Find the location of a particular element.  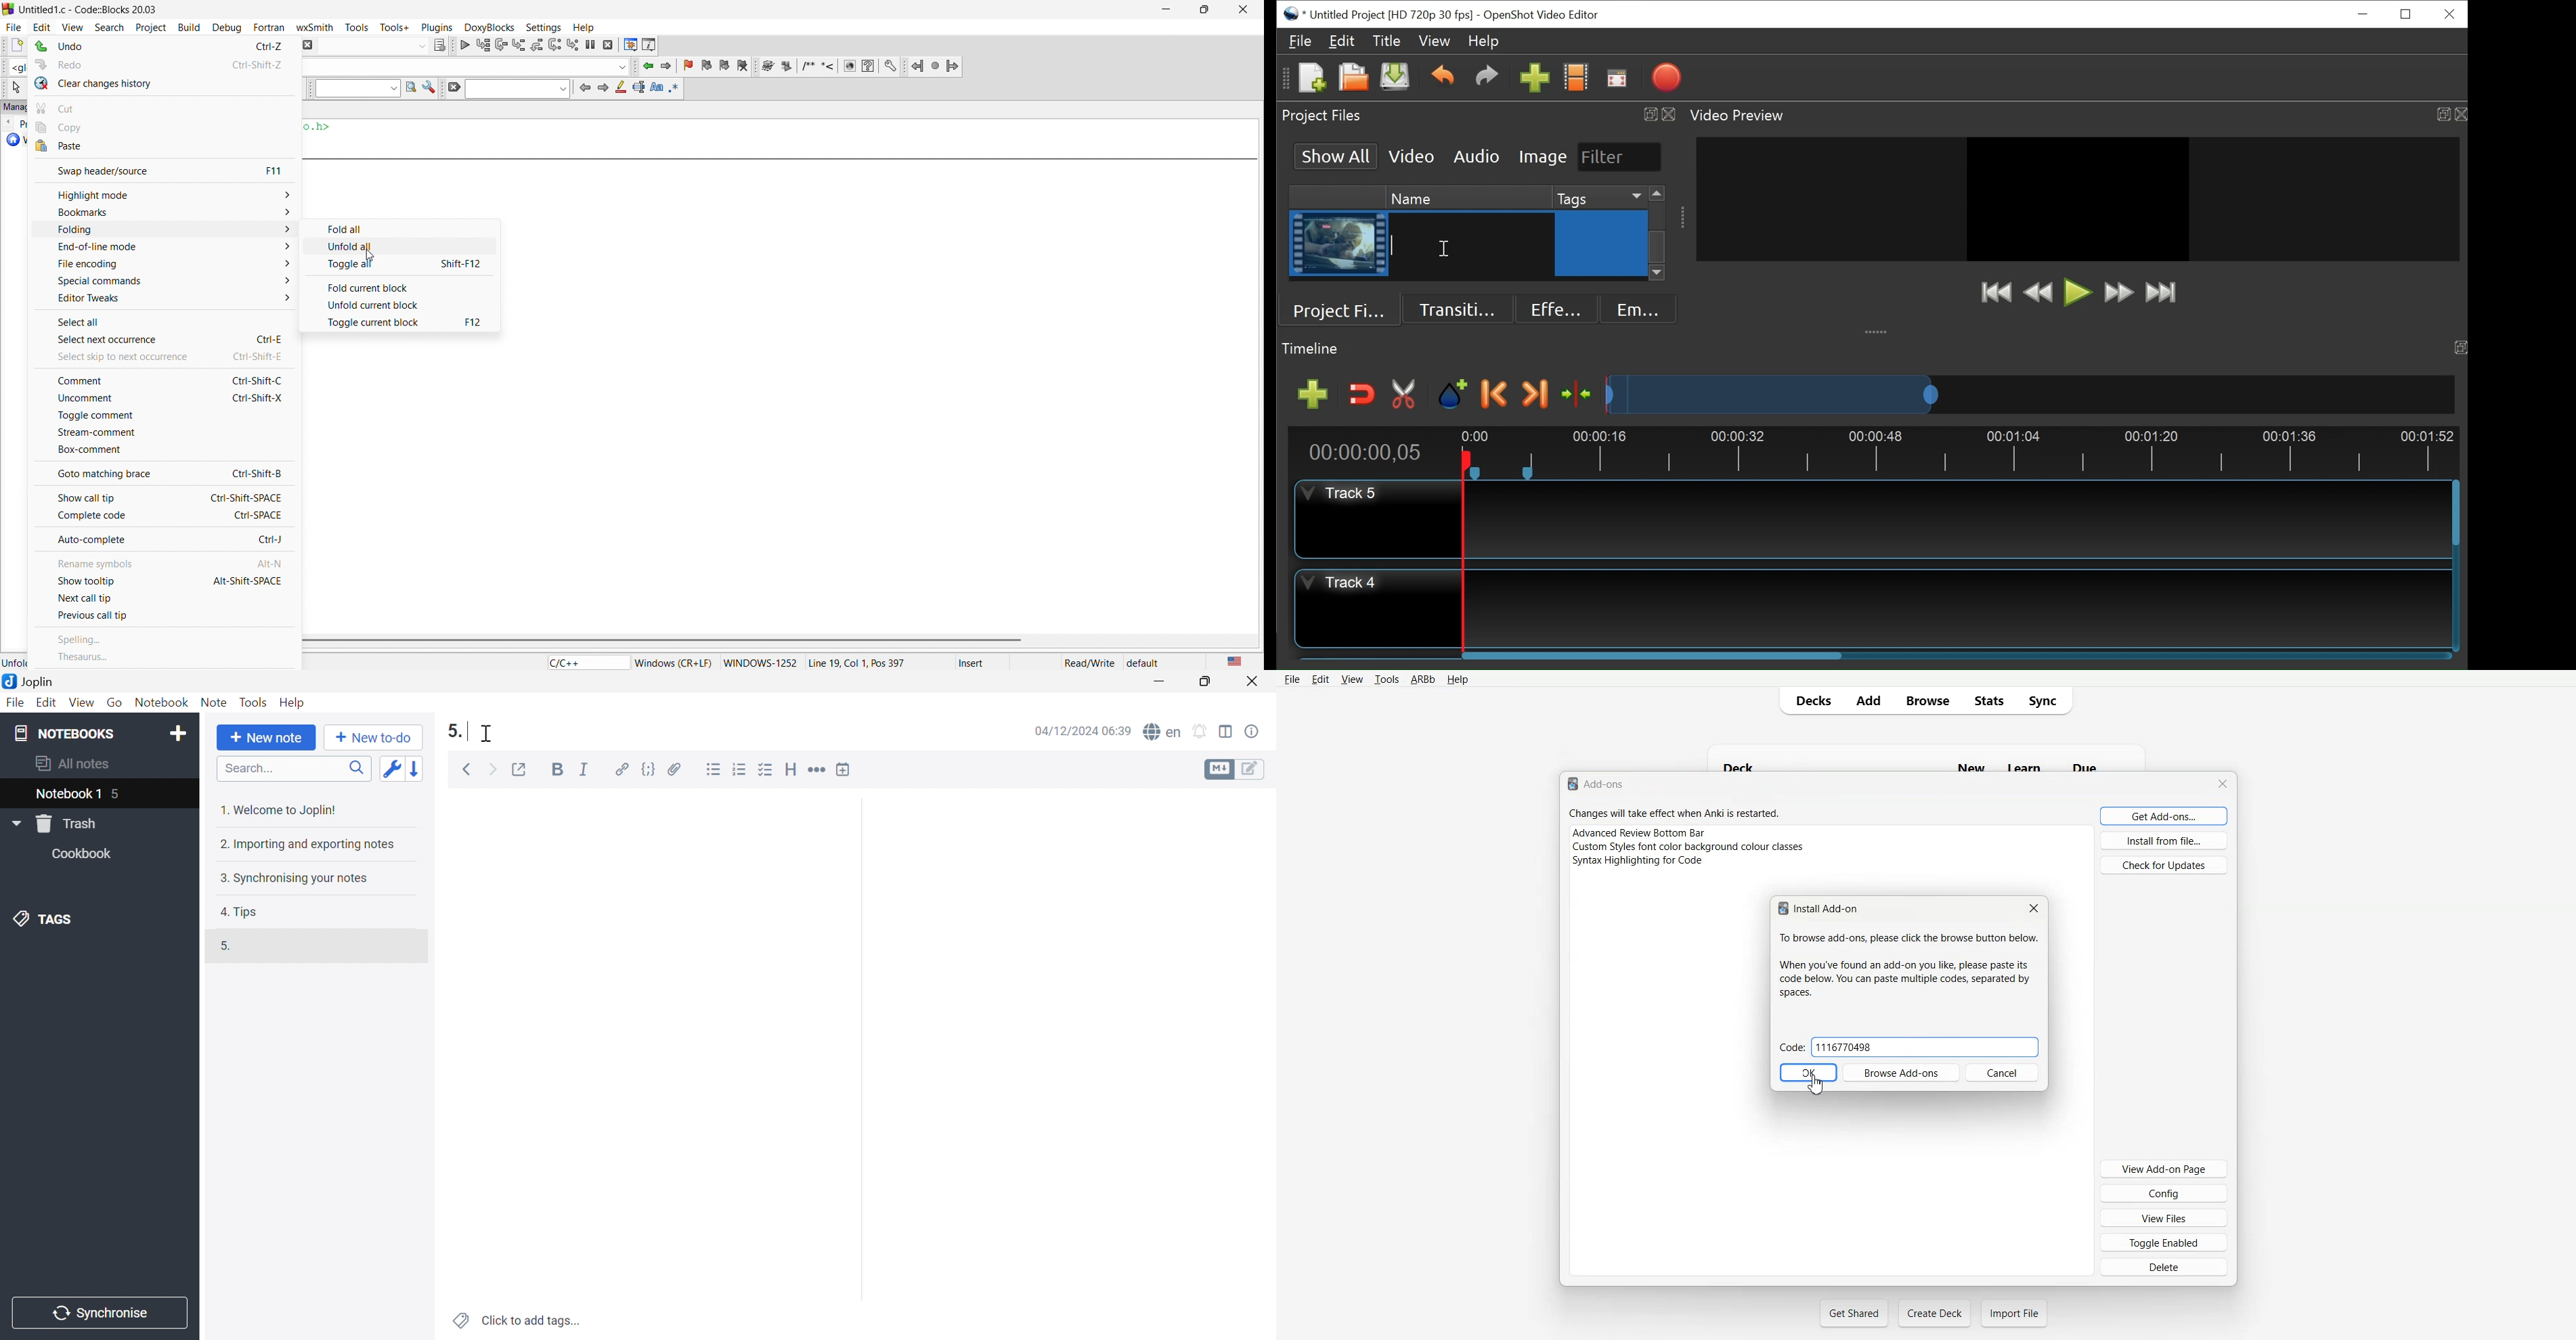

Horizontal rule is located at coordinates (819, 770).